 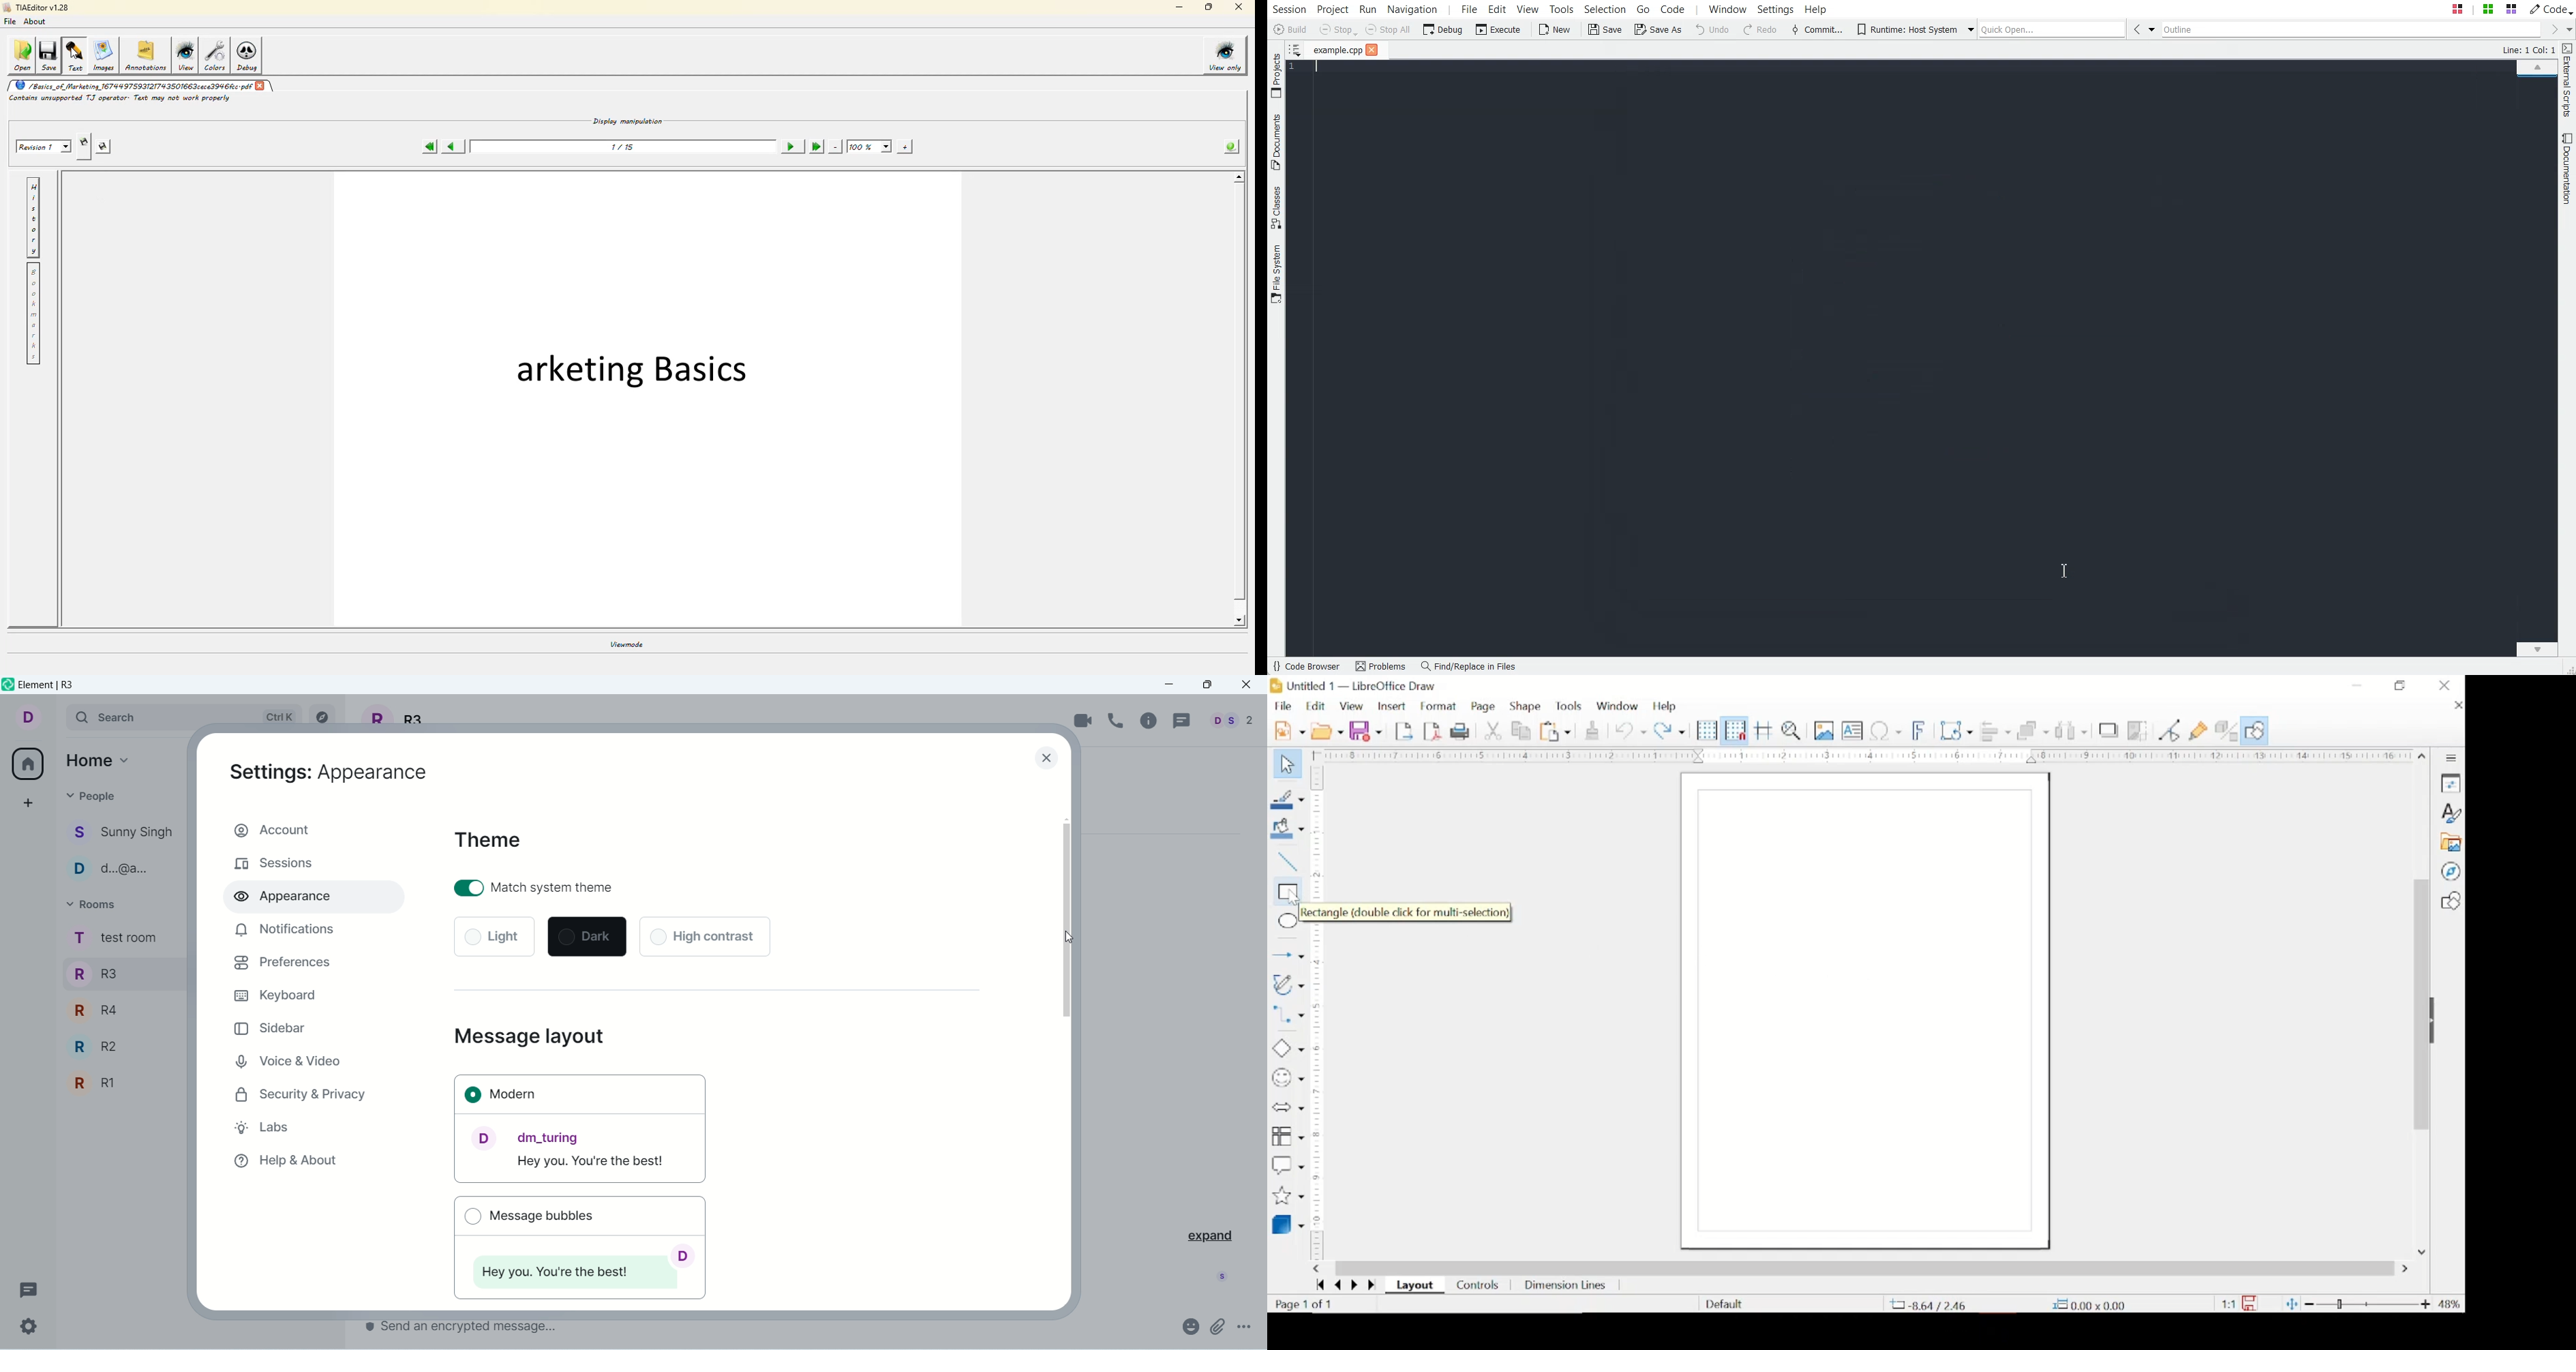 I want to click on sidebar settings, so click(x=2451, y=758).